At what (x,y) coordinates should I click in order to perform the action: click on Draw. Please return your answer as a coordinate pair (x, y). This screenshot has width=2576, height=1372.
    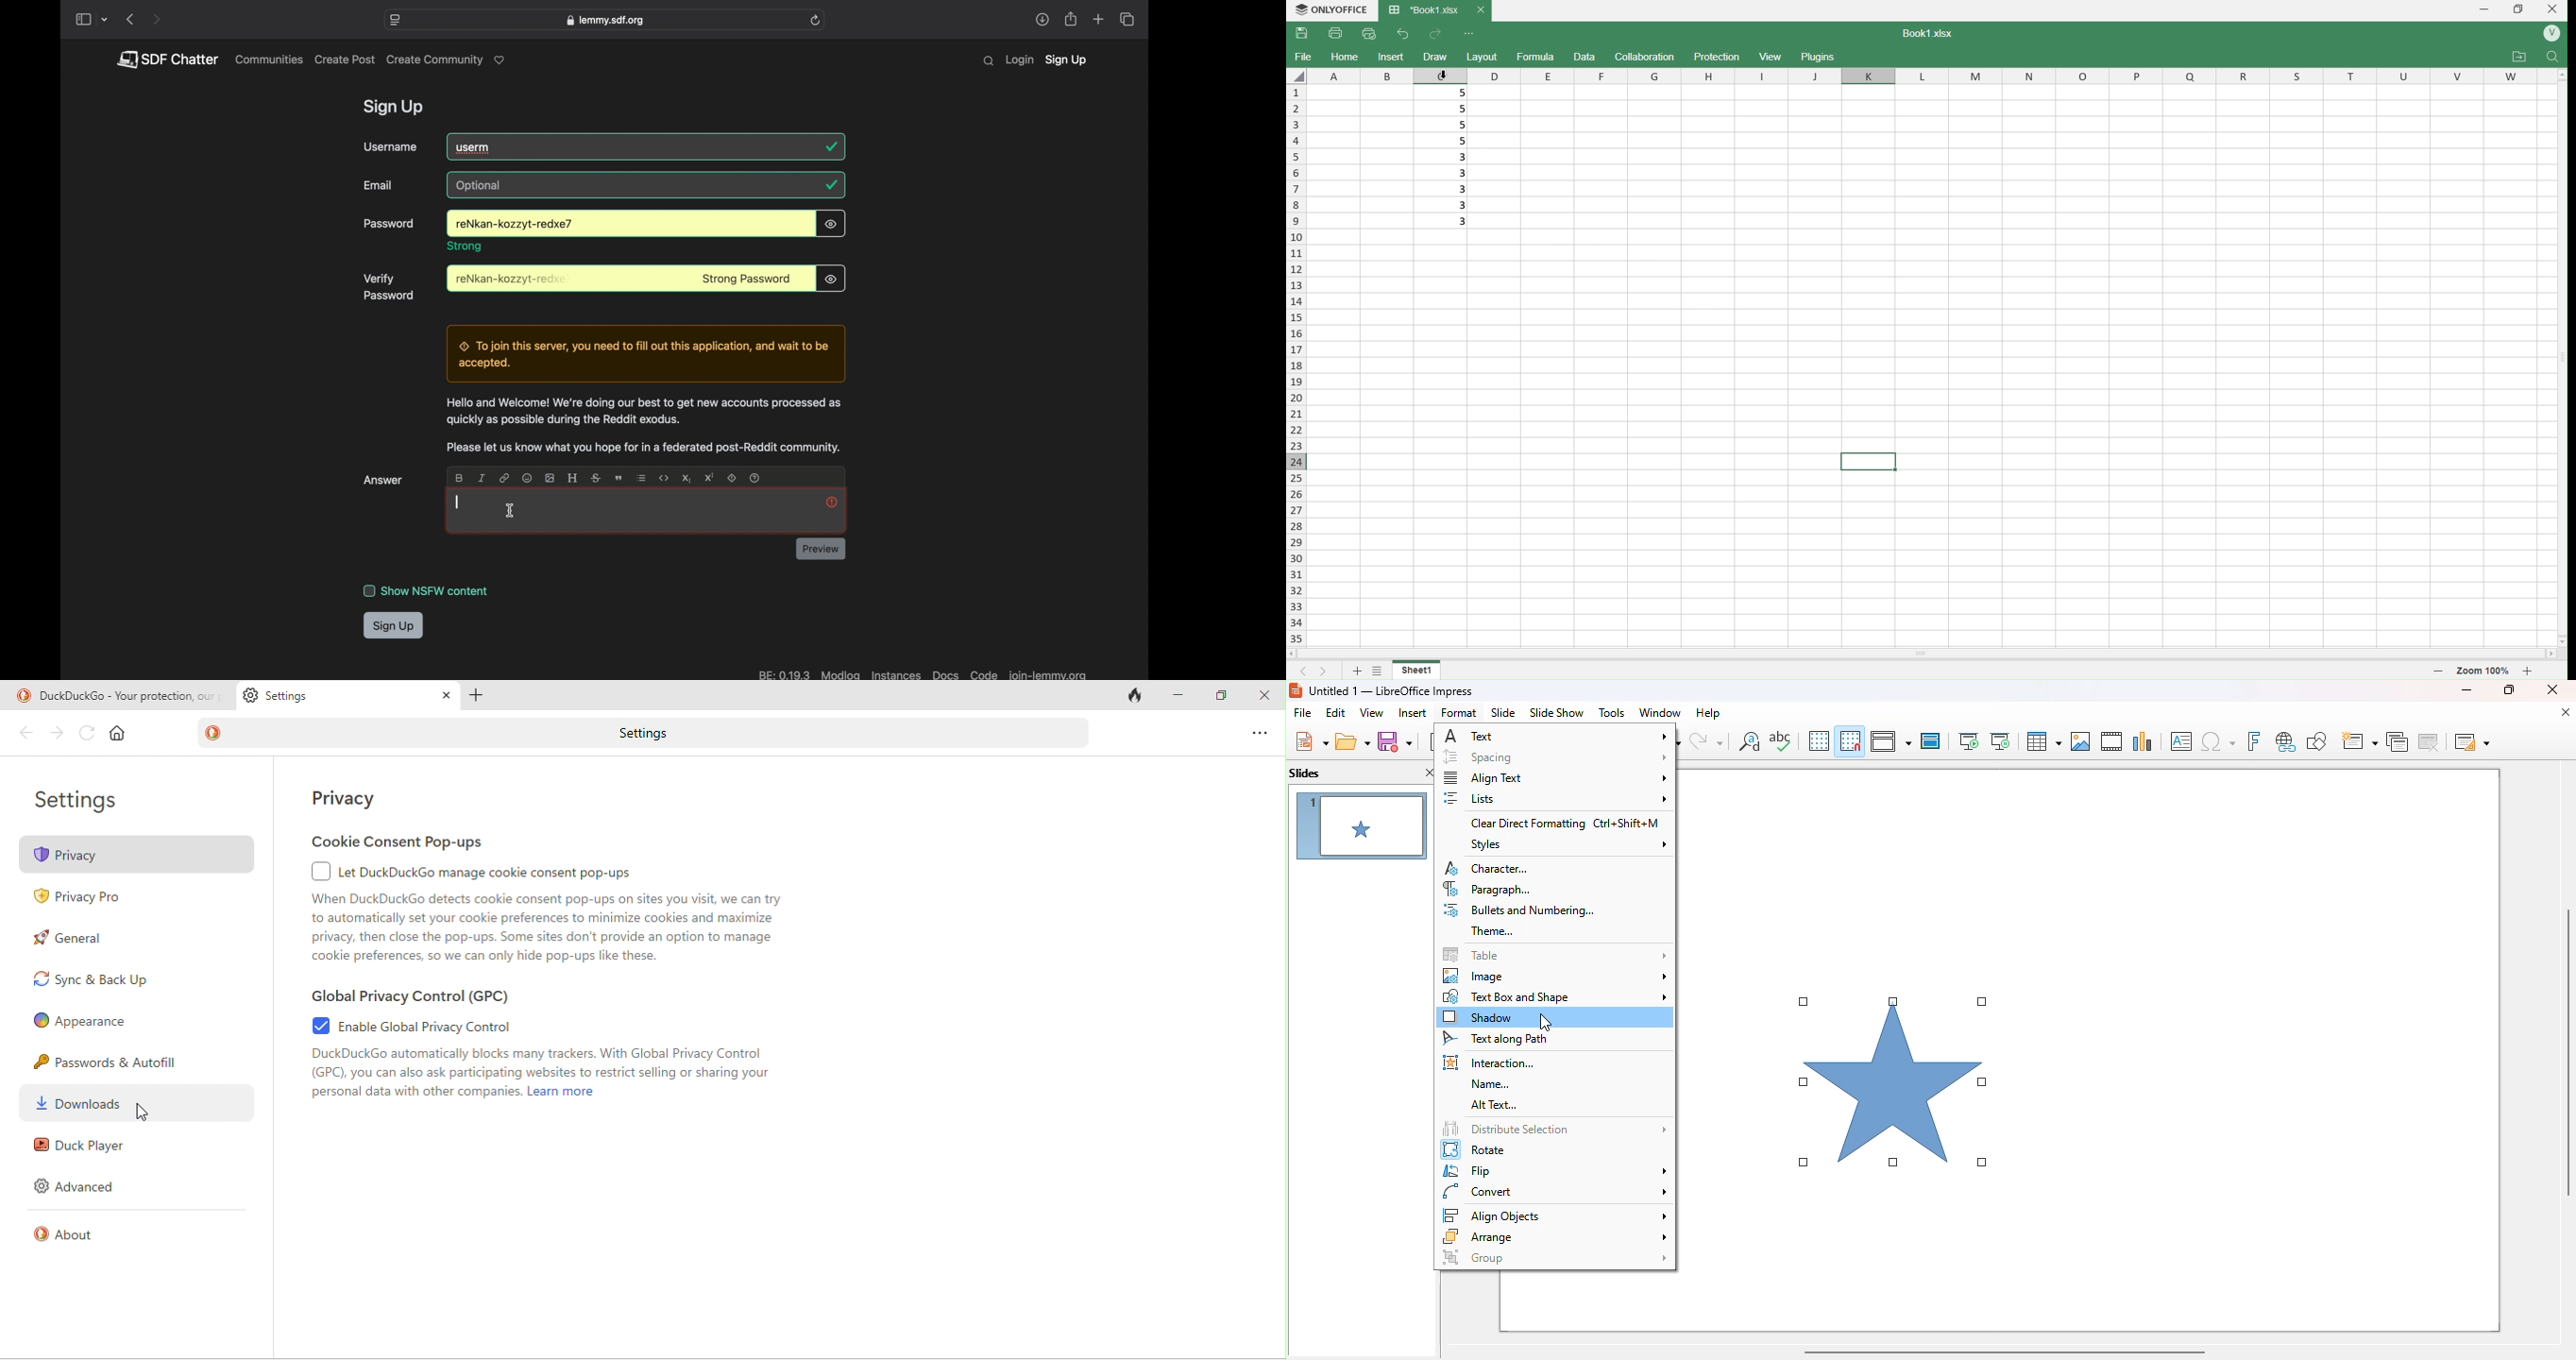
    Looking at the image, I should click on (1435, 56).